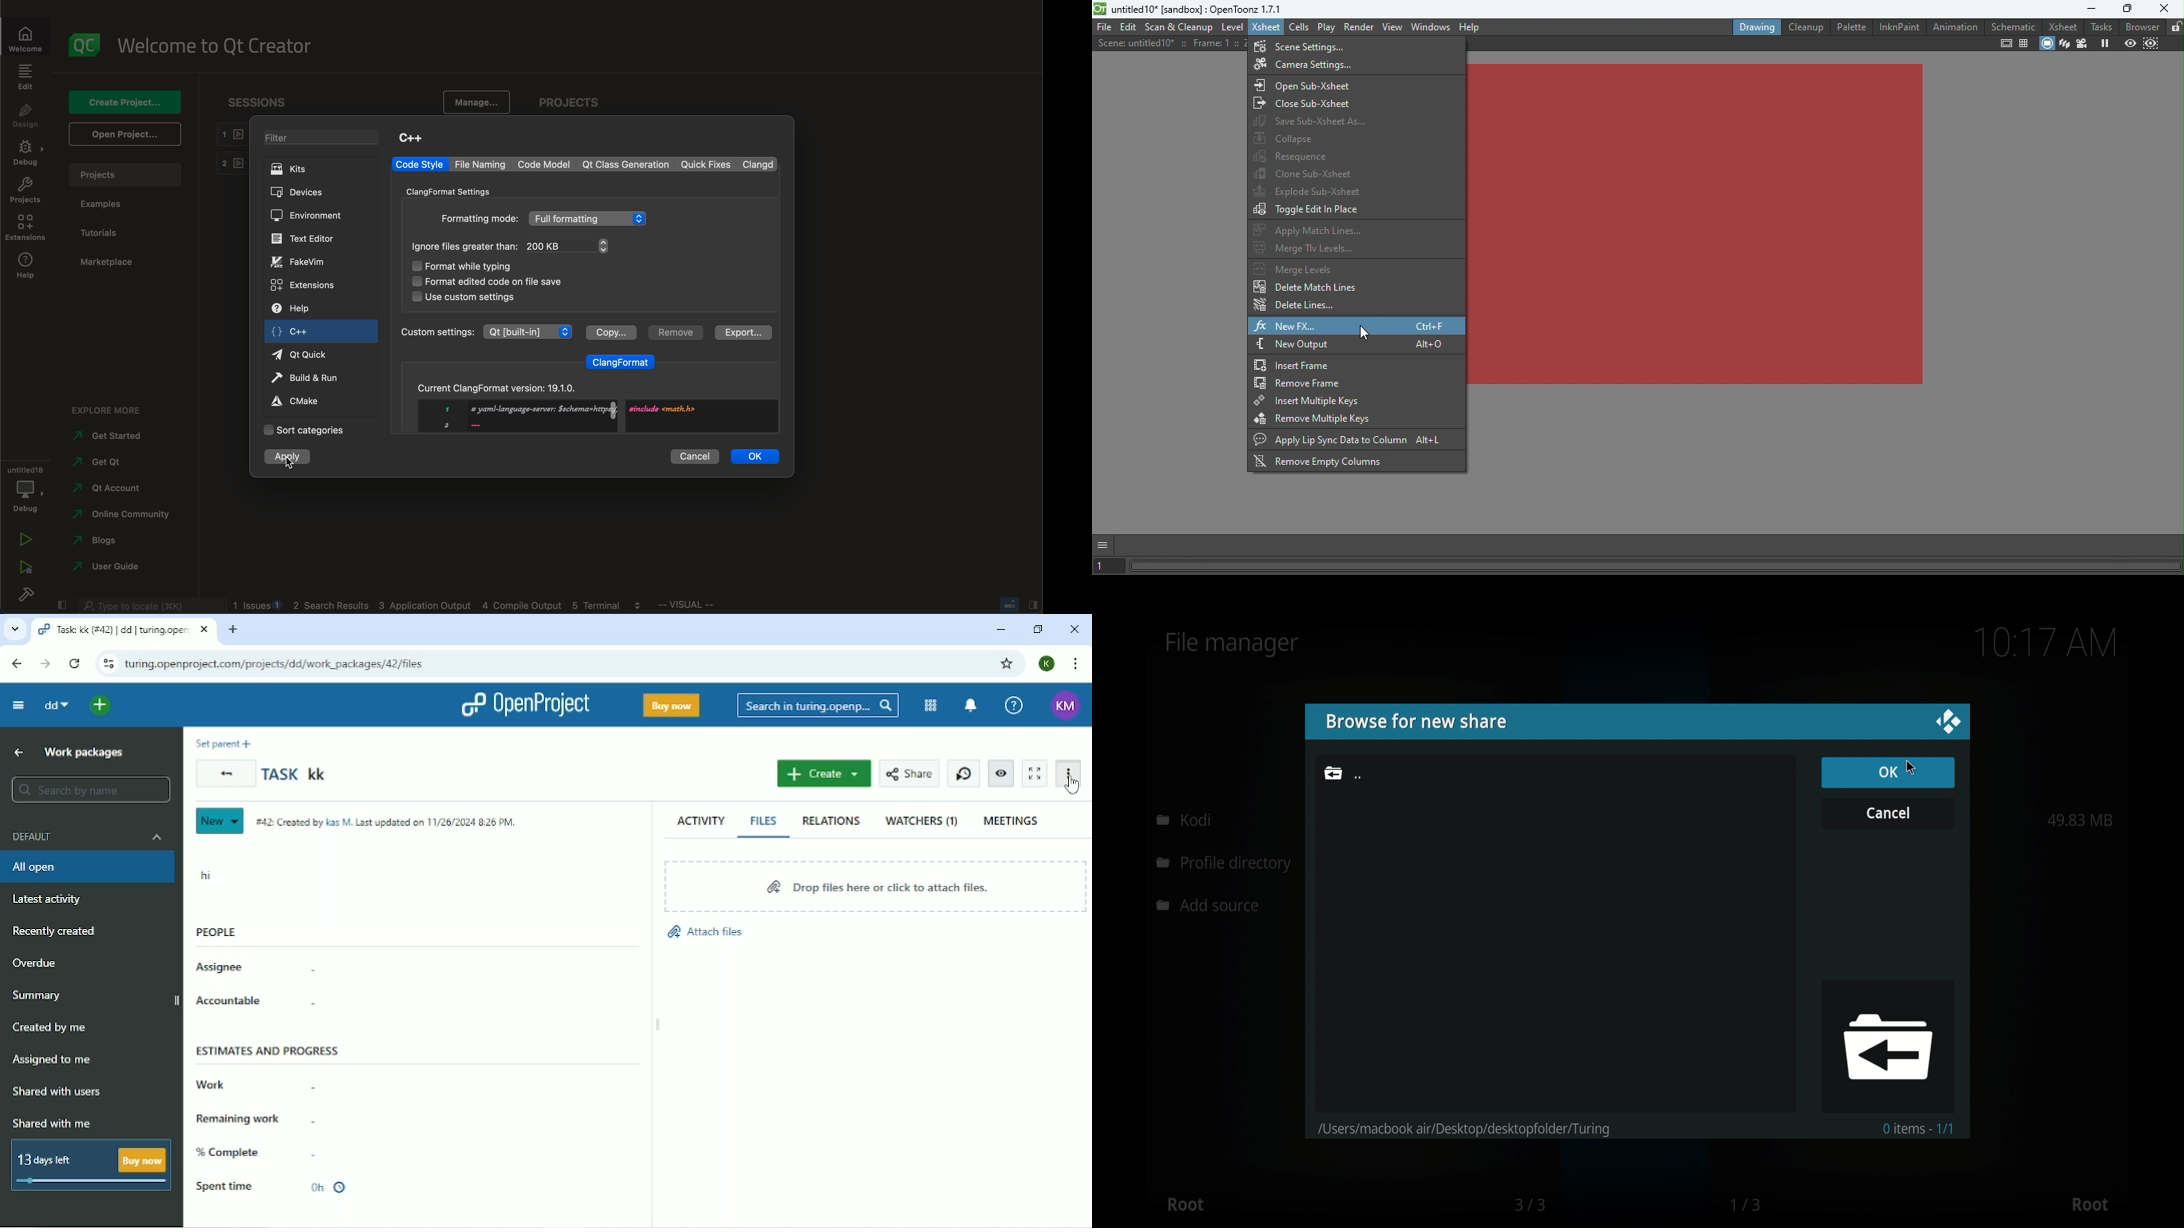  What do you see at coordinates (443, 606) in the screenshot?
I see `logs` at bounding box center [443, 606].